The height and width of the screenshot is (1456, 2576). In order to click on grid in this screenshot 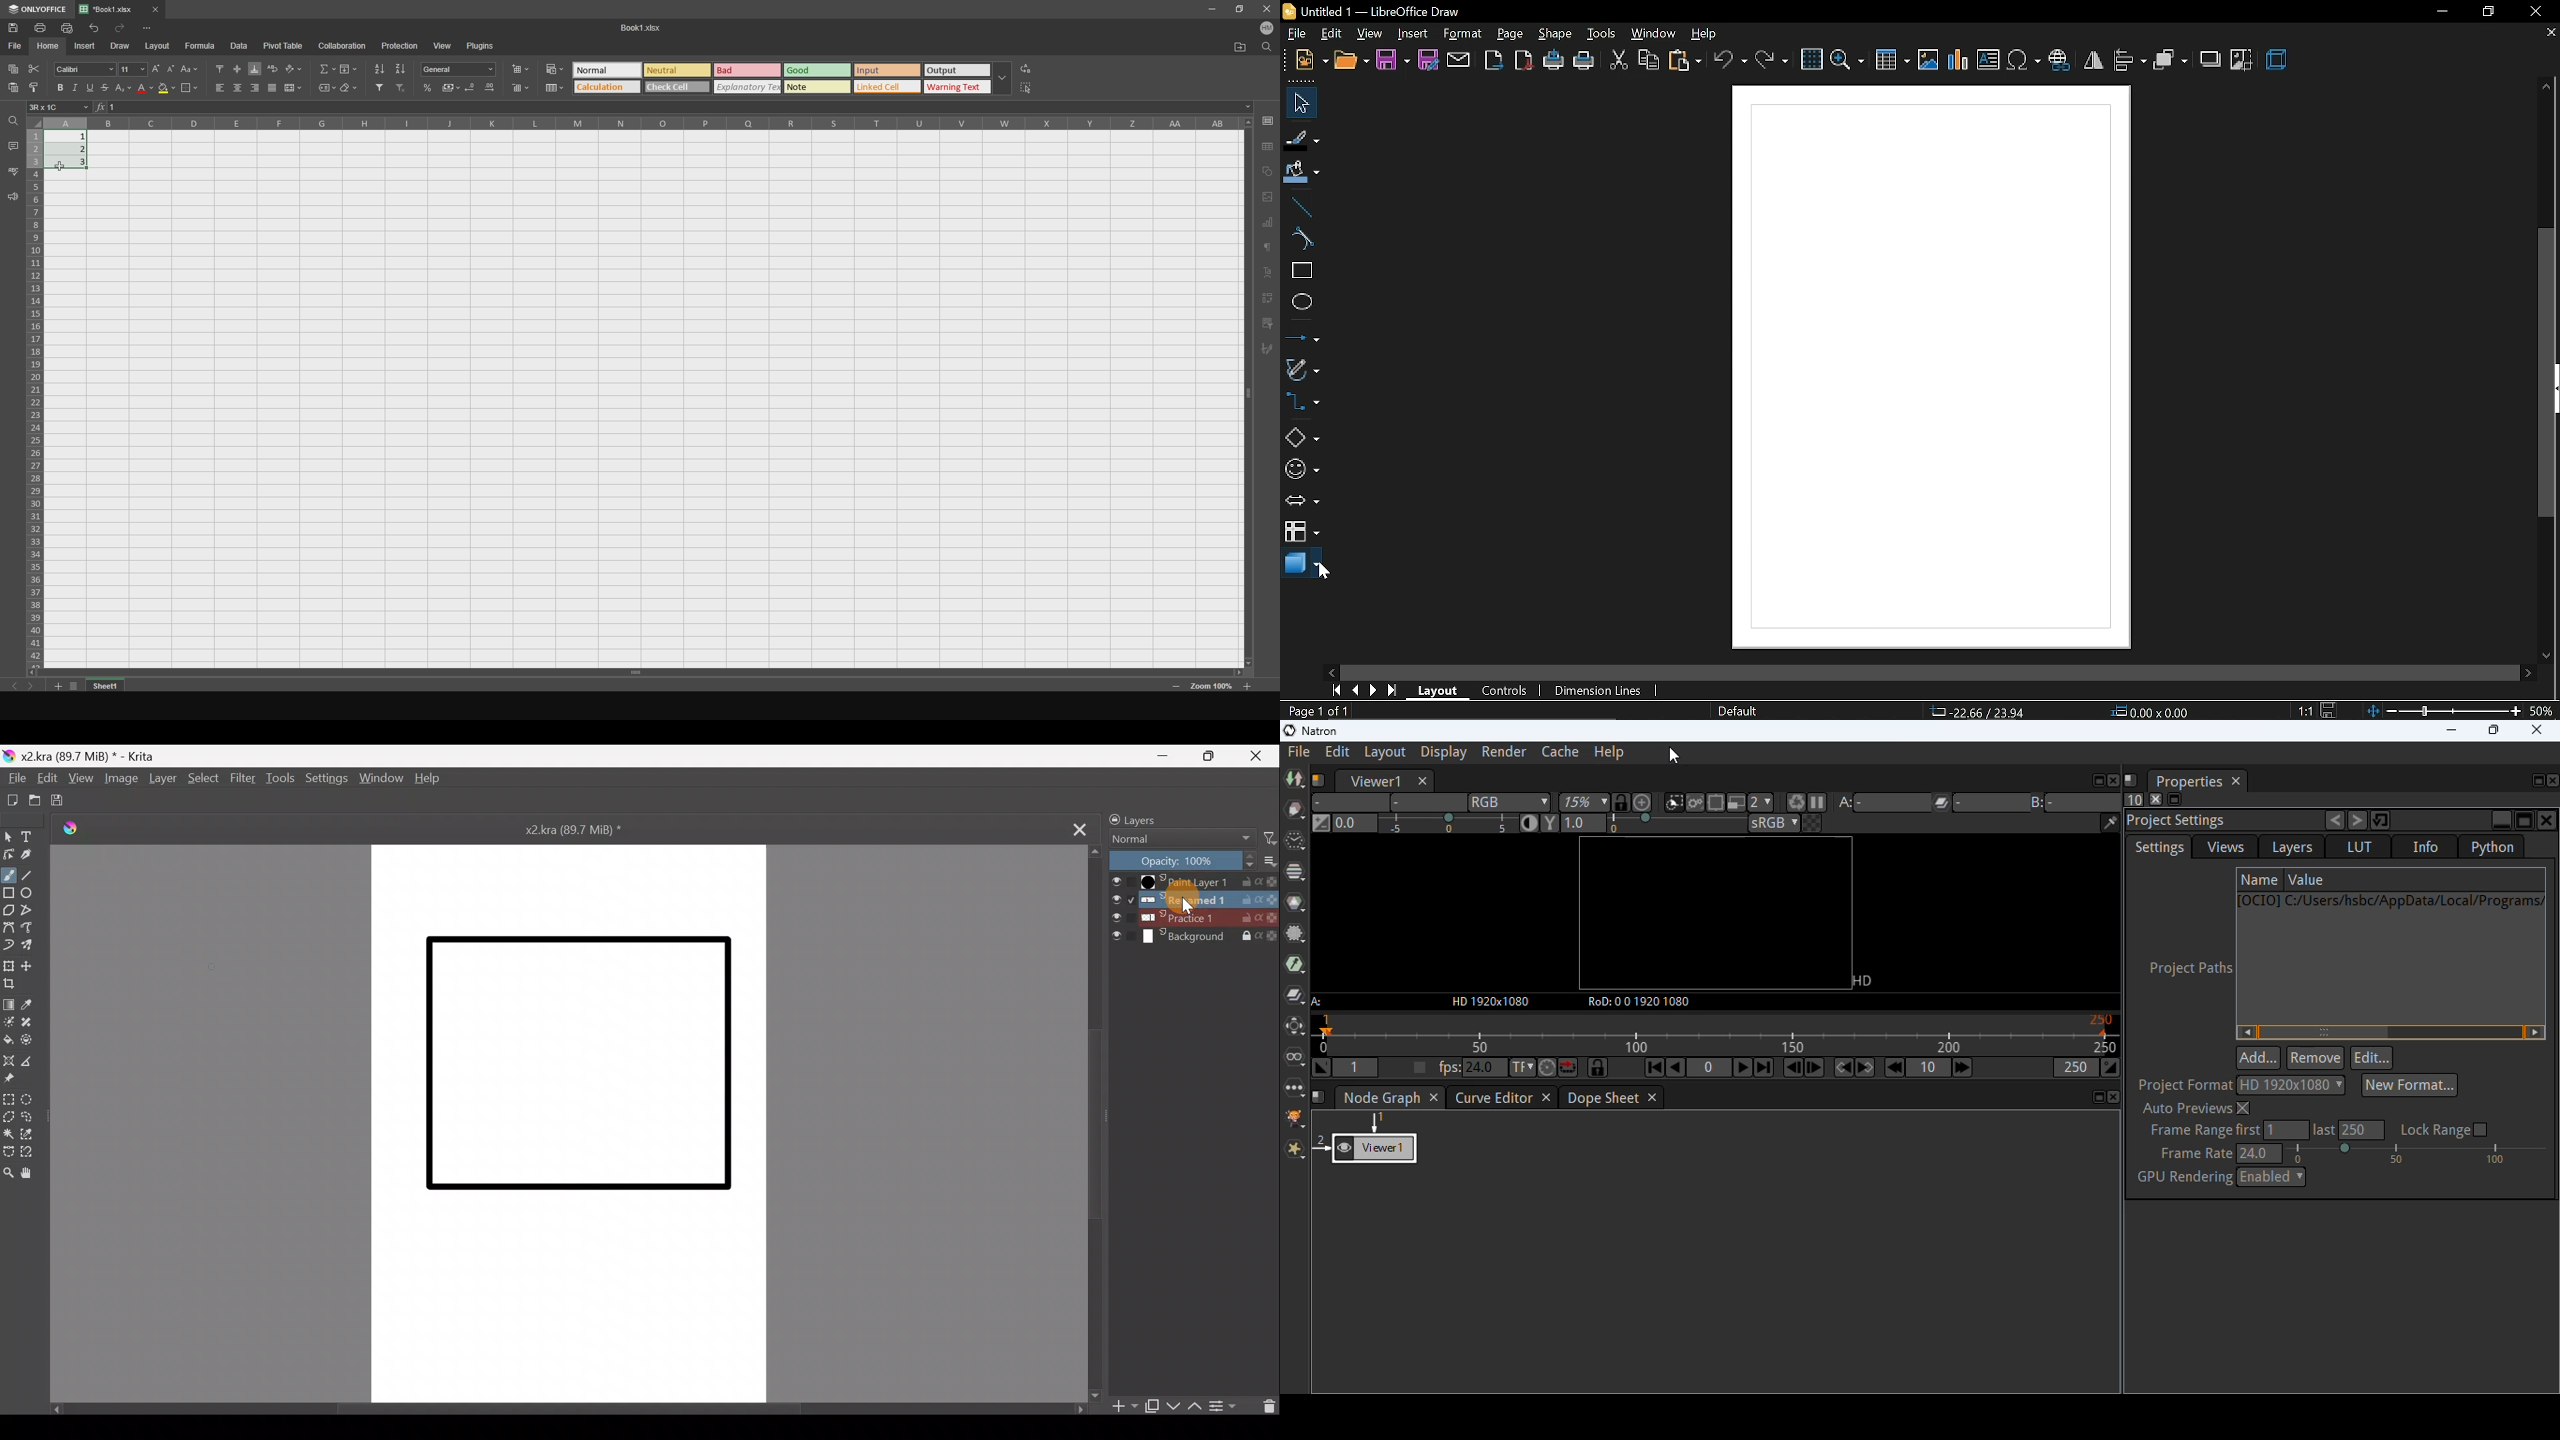, I will do `click(1811, 58)`.